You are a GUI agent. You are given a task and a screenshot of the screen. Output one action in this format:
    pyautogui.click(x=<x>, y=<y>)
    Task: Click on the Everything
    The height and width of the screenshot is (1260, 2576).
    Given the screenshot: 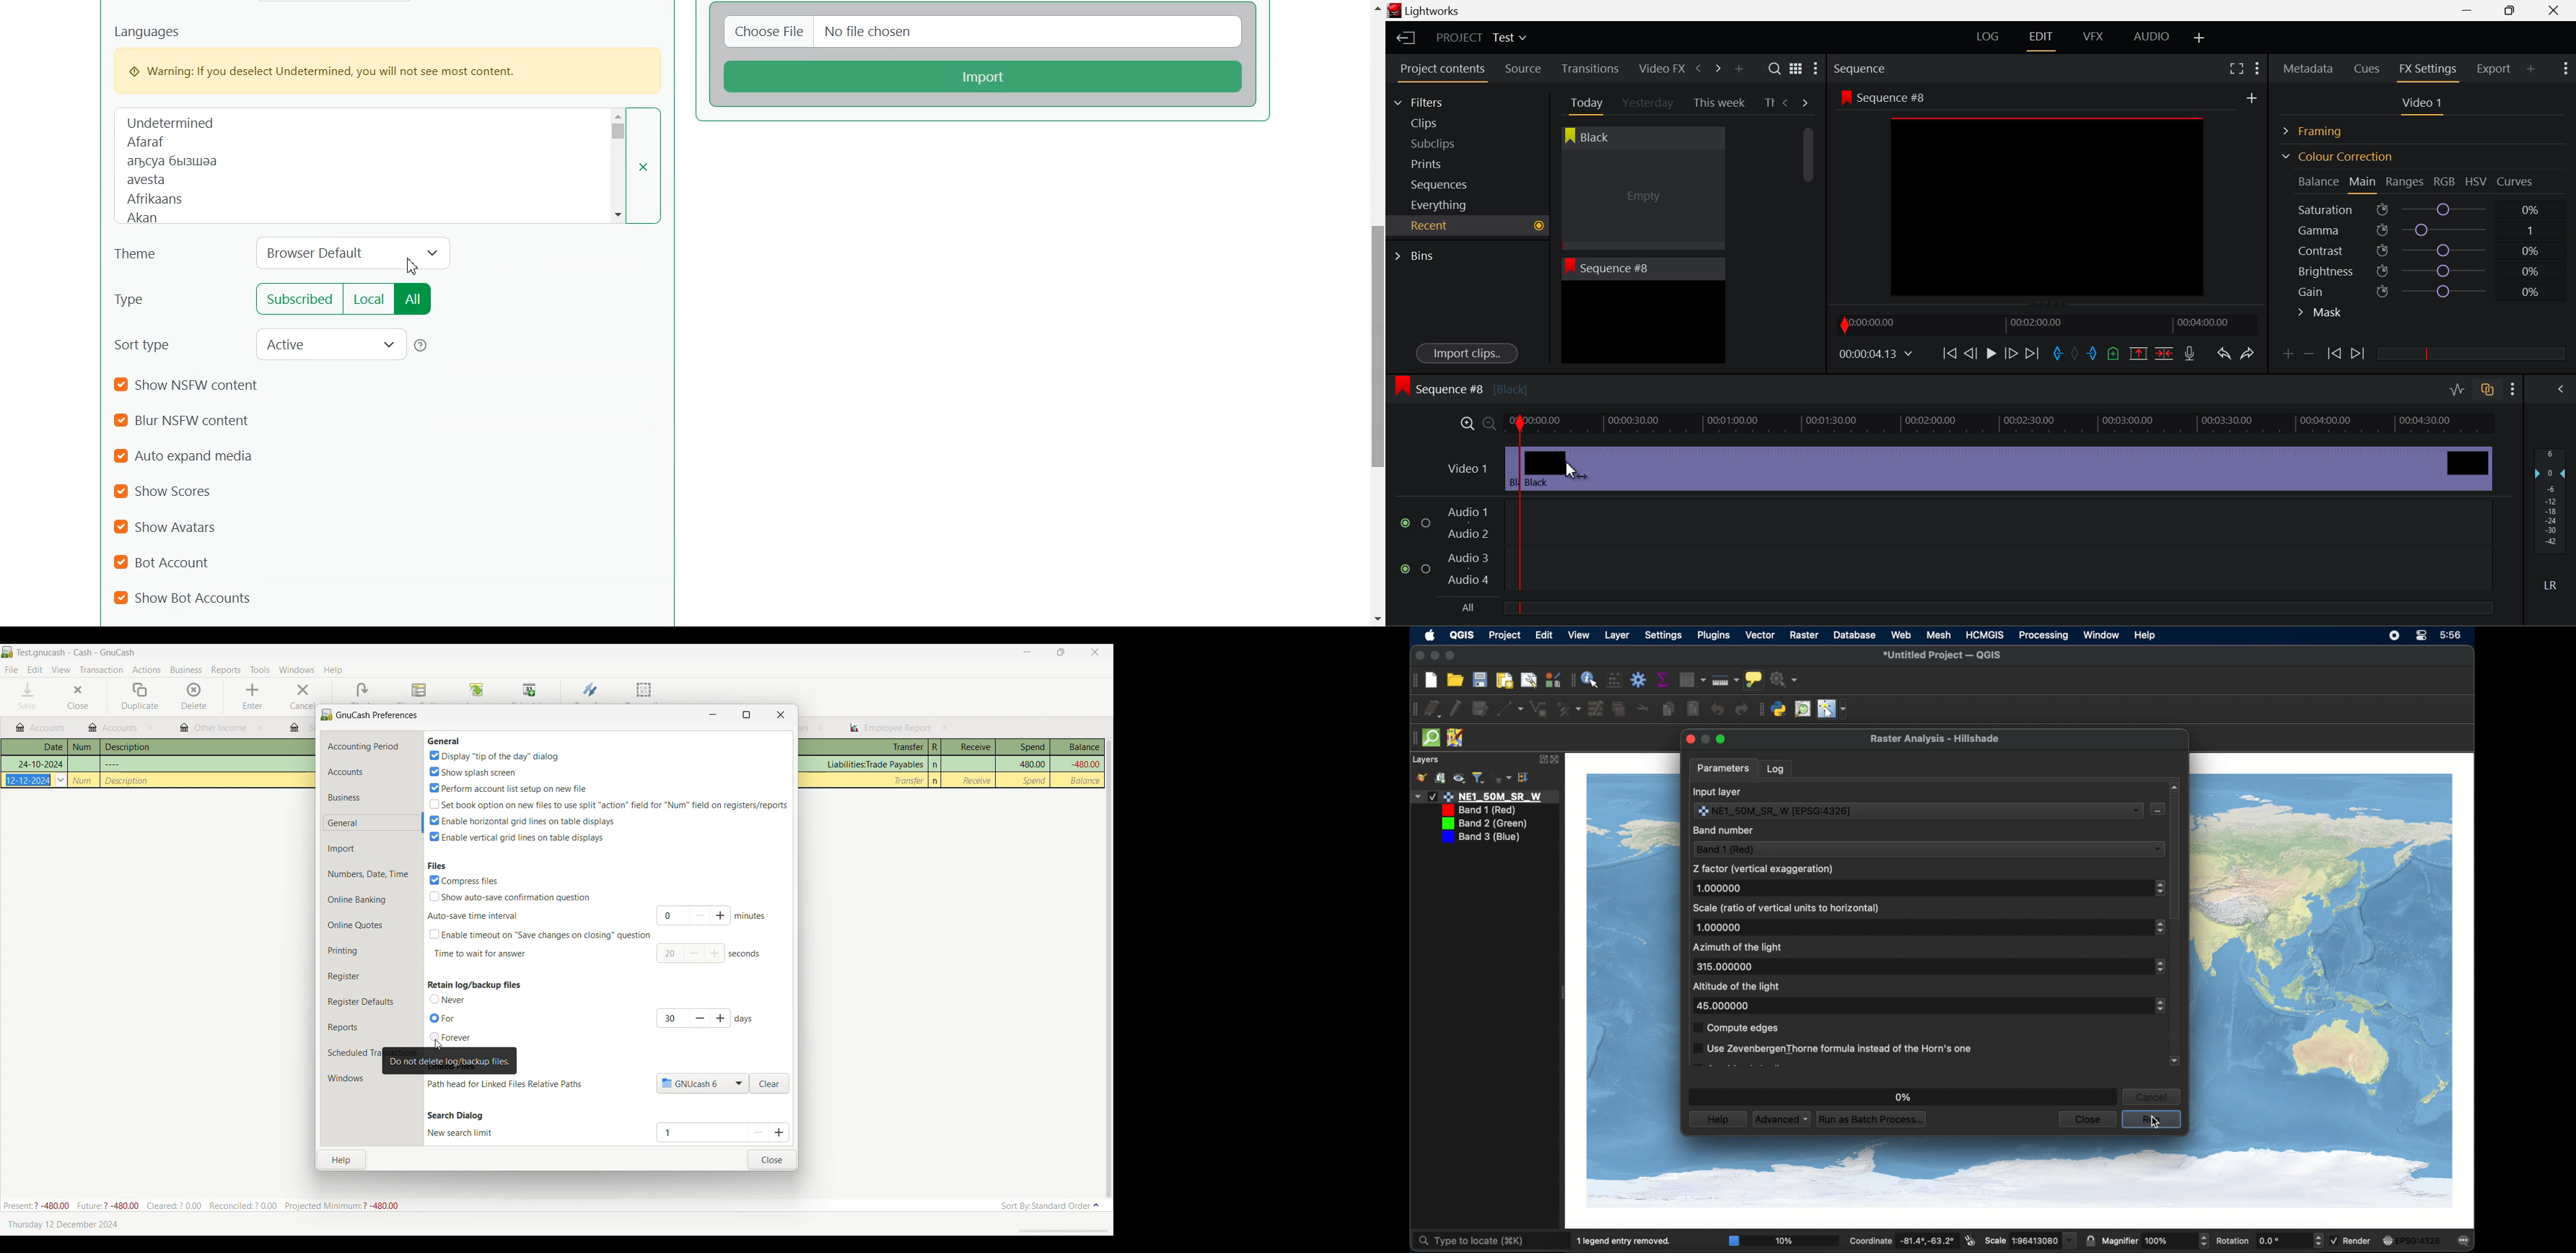 What is the action you would take?
    pyautogui.click(x=1441, y=205)
    